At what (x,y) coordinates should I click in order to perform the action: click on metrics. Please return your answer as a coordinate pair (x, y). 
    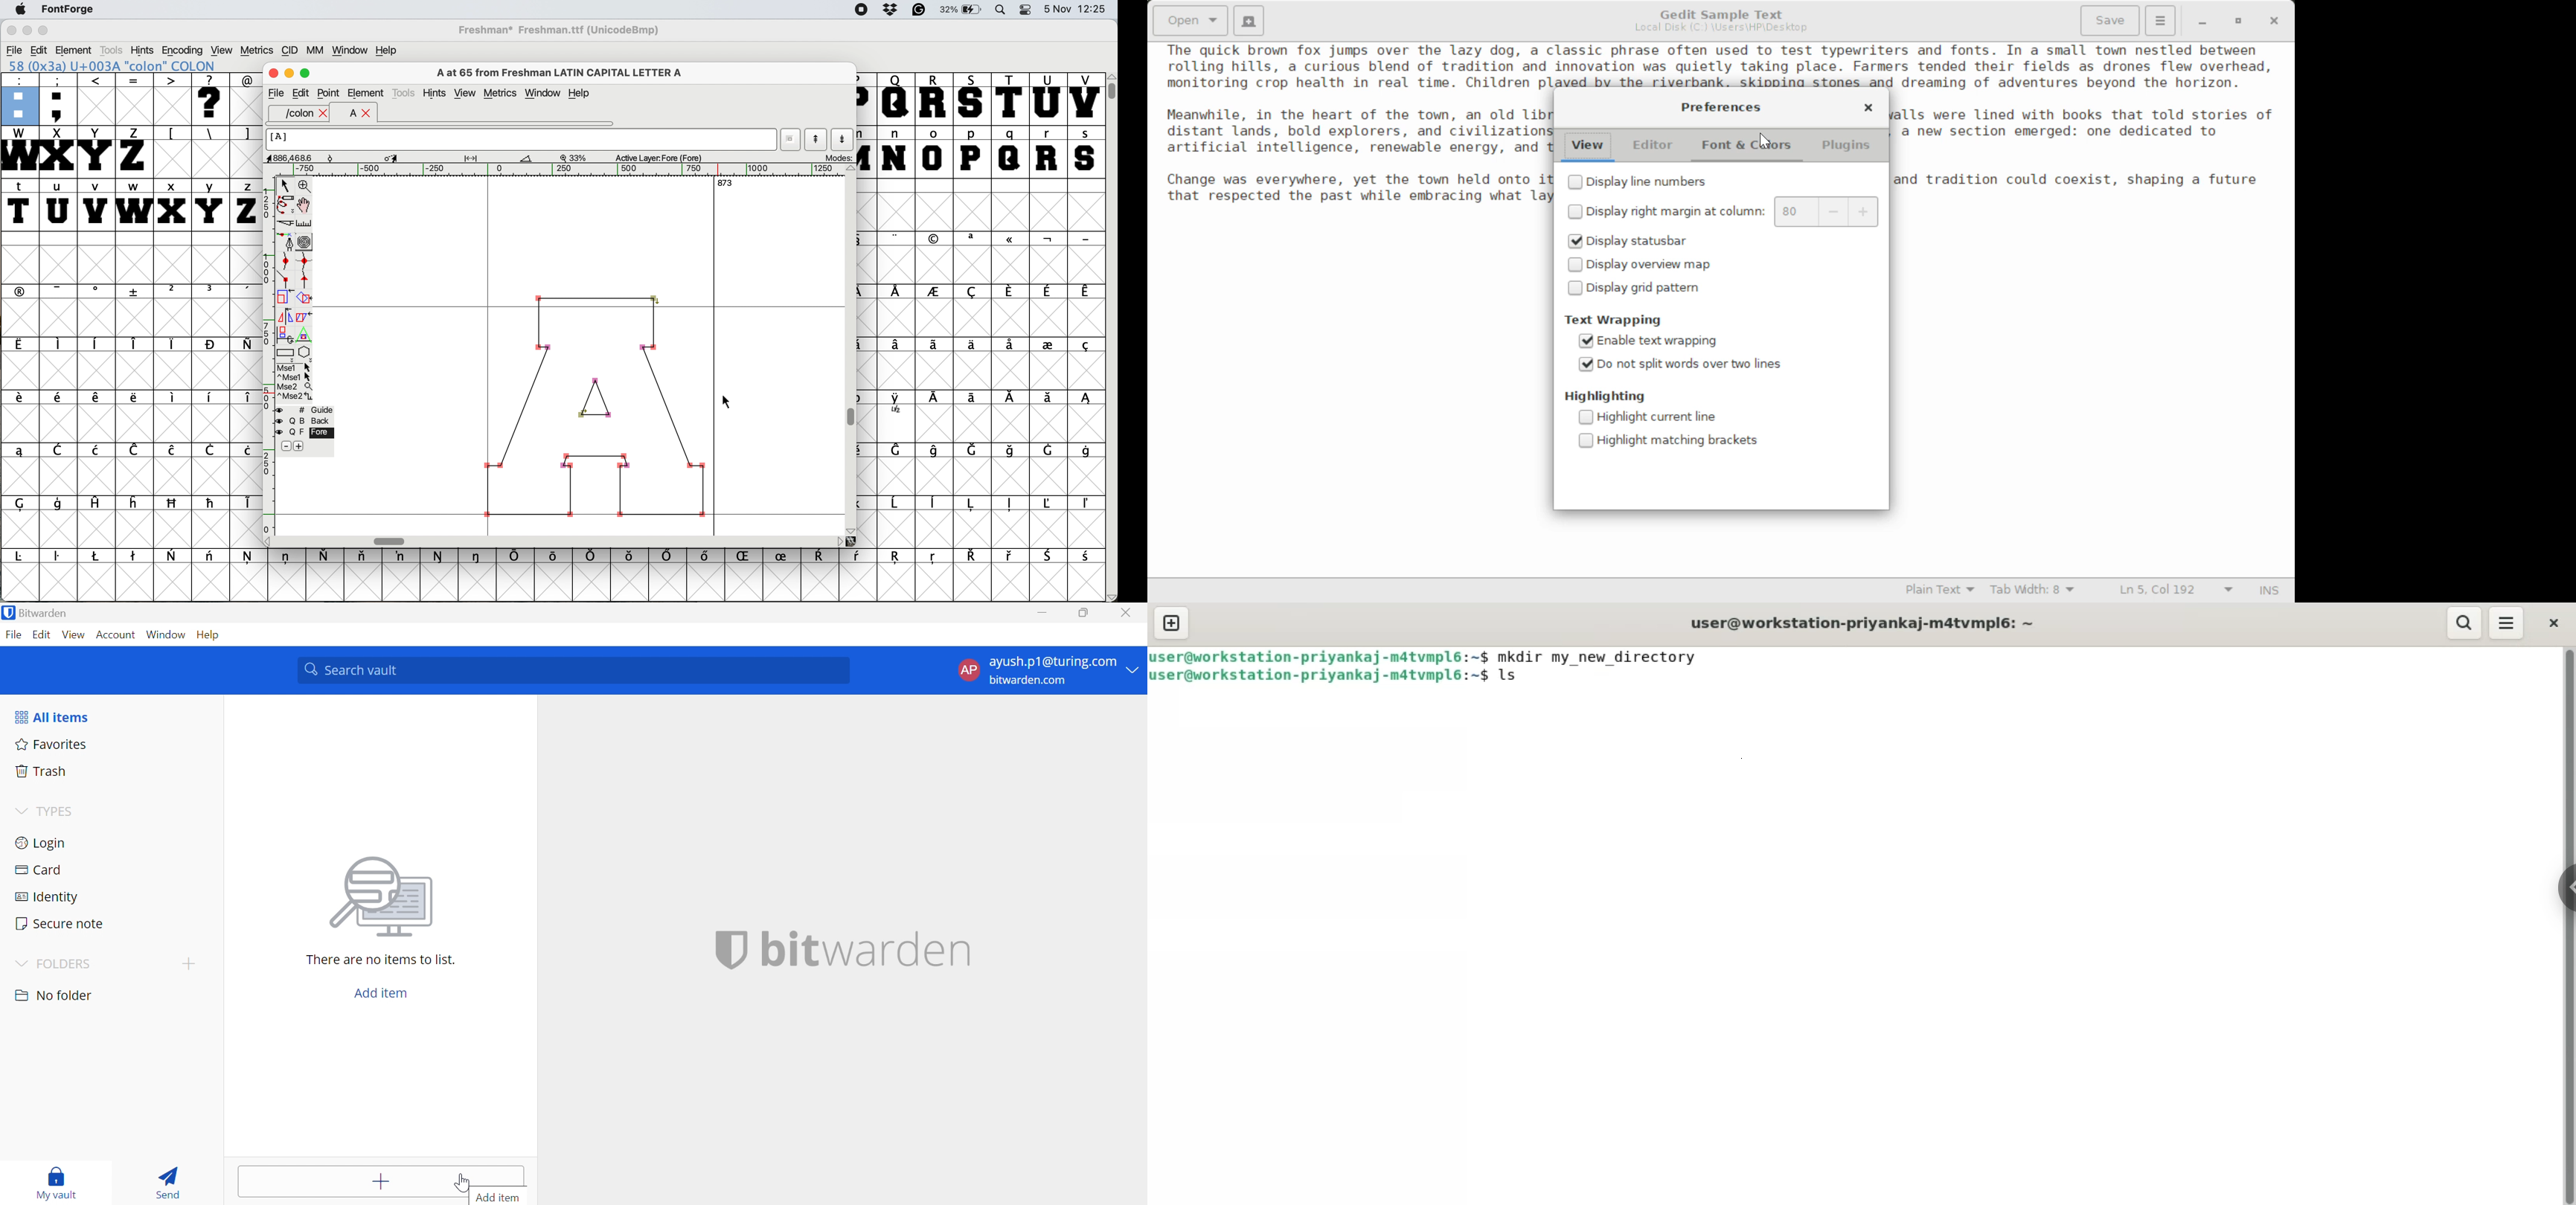
    Looking at the image, I should click on (500, 93).